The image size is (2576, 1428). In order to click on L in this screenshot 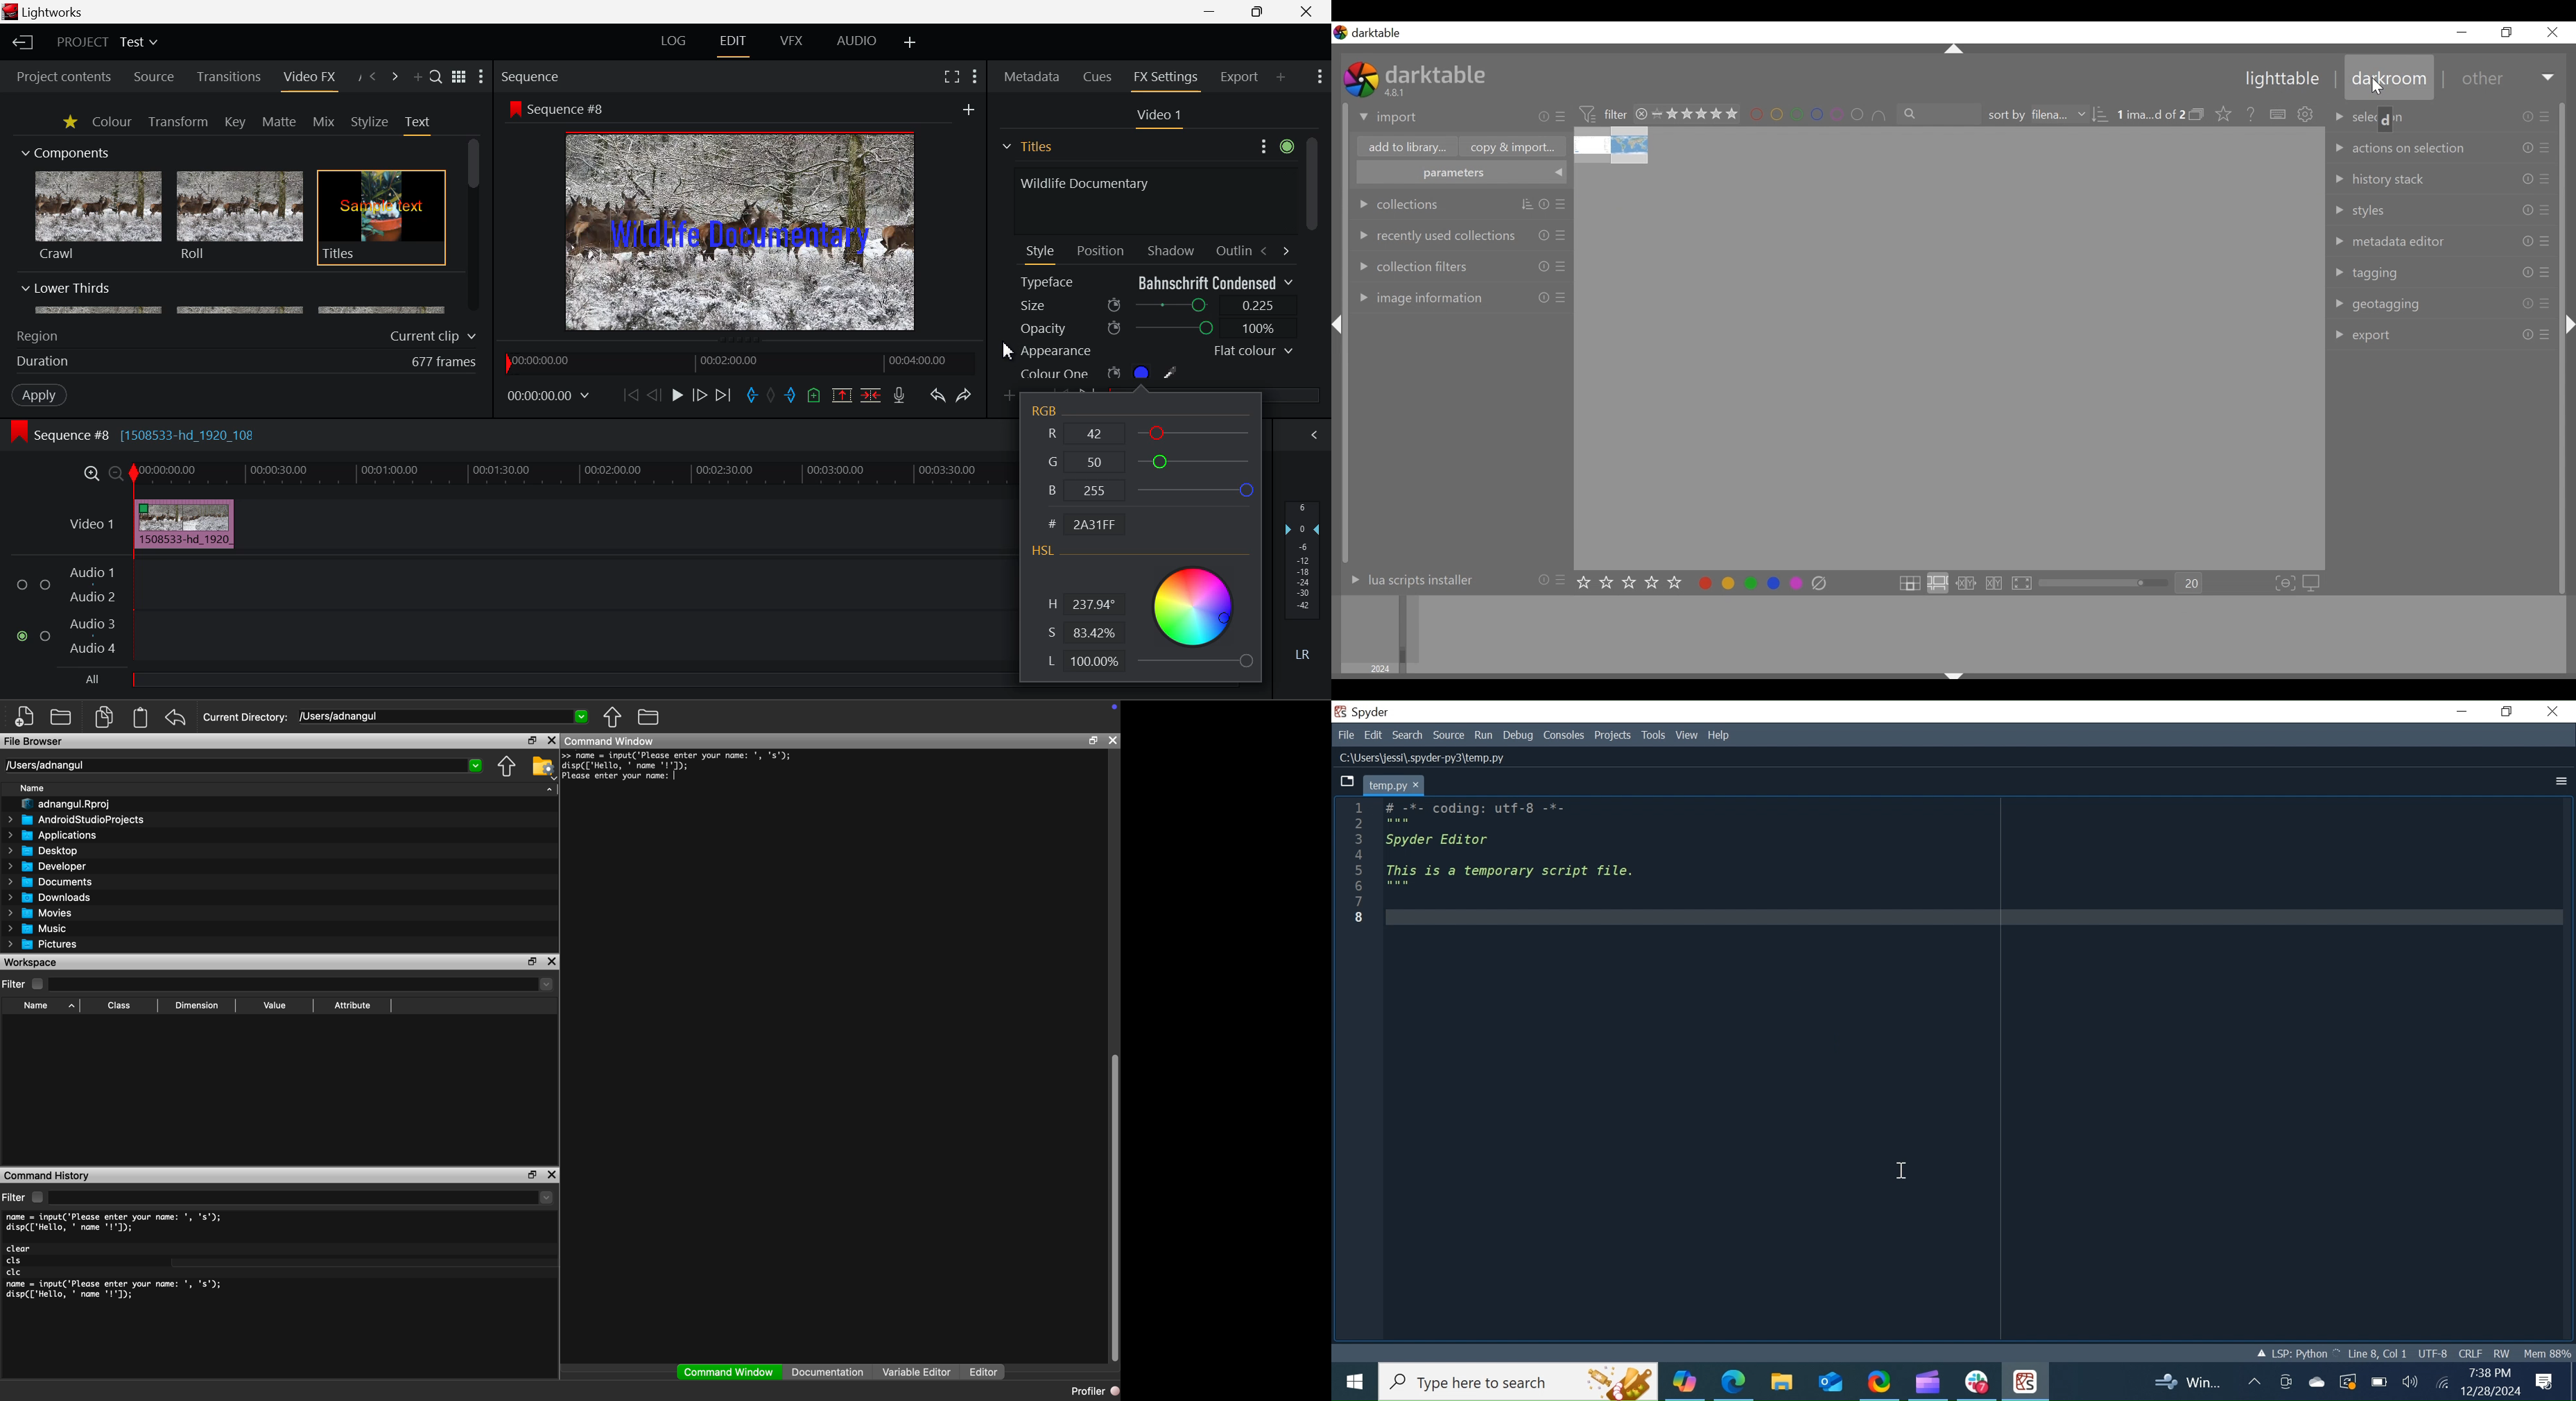, I will do `click(1083, 663)`.